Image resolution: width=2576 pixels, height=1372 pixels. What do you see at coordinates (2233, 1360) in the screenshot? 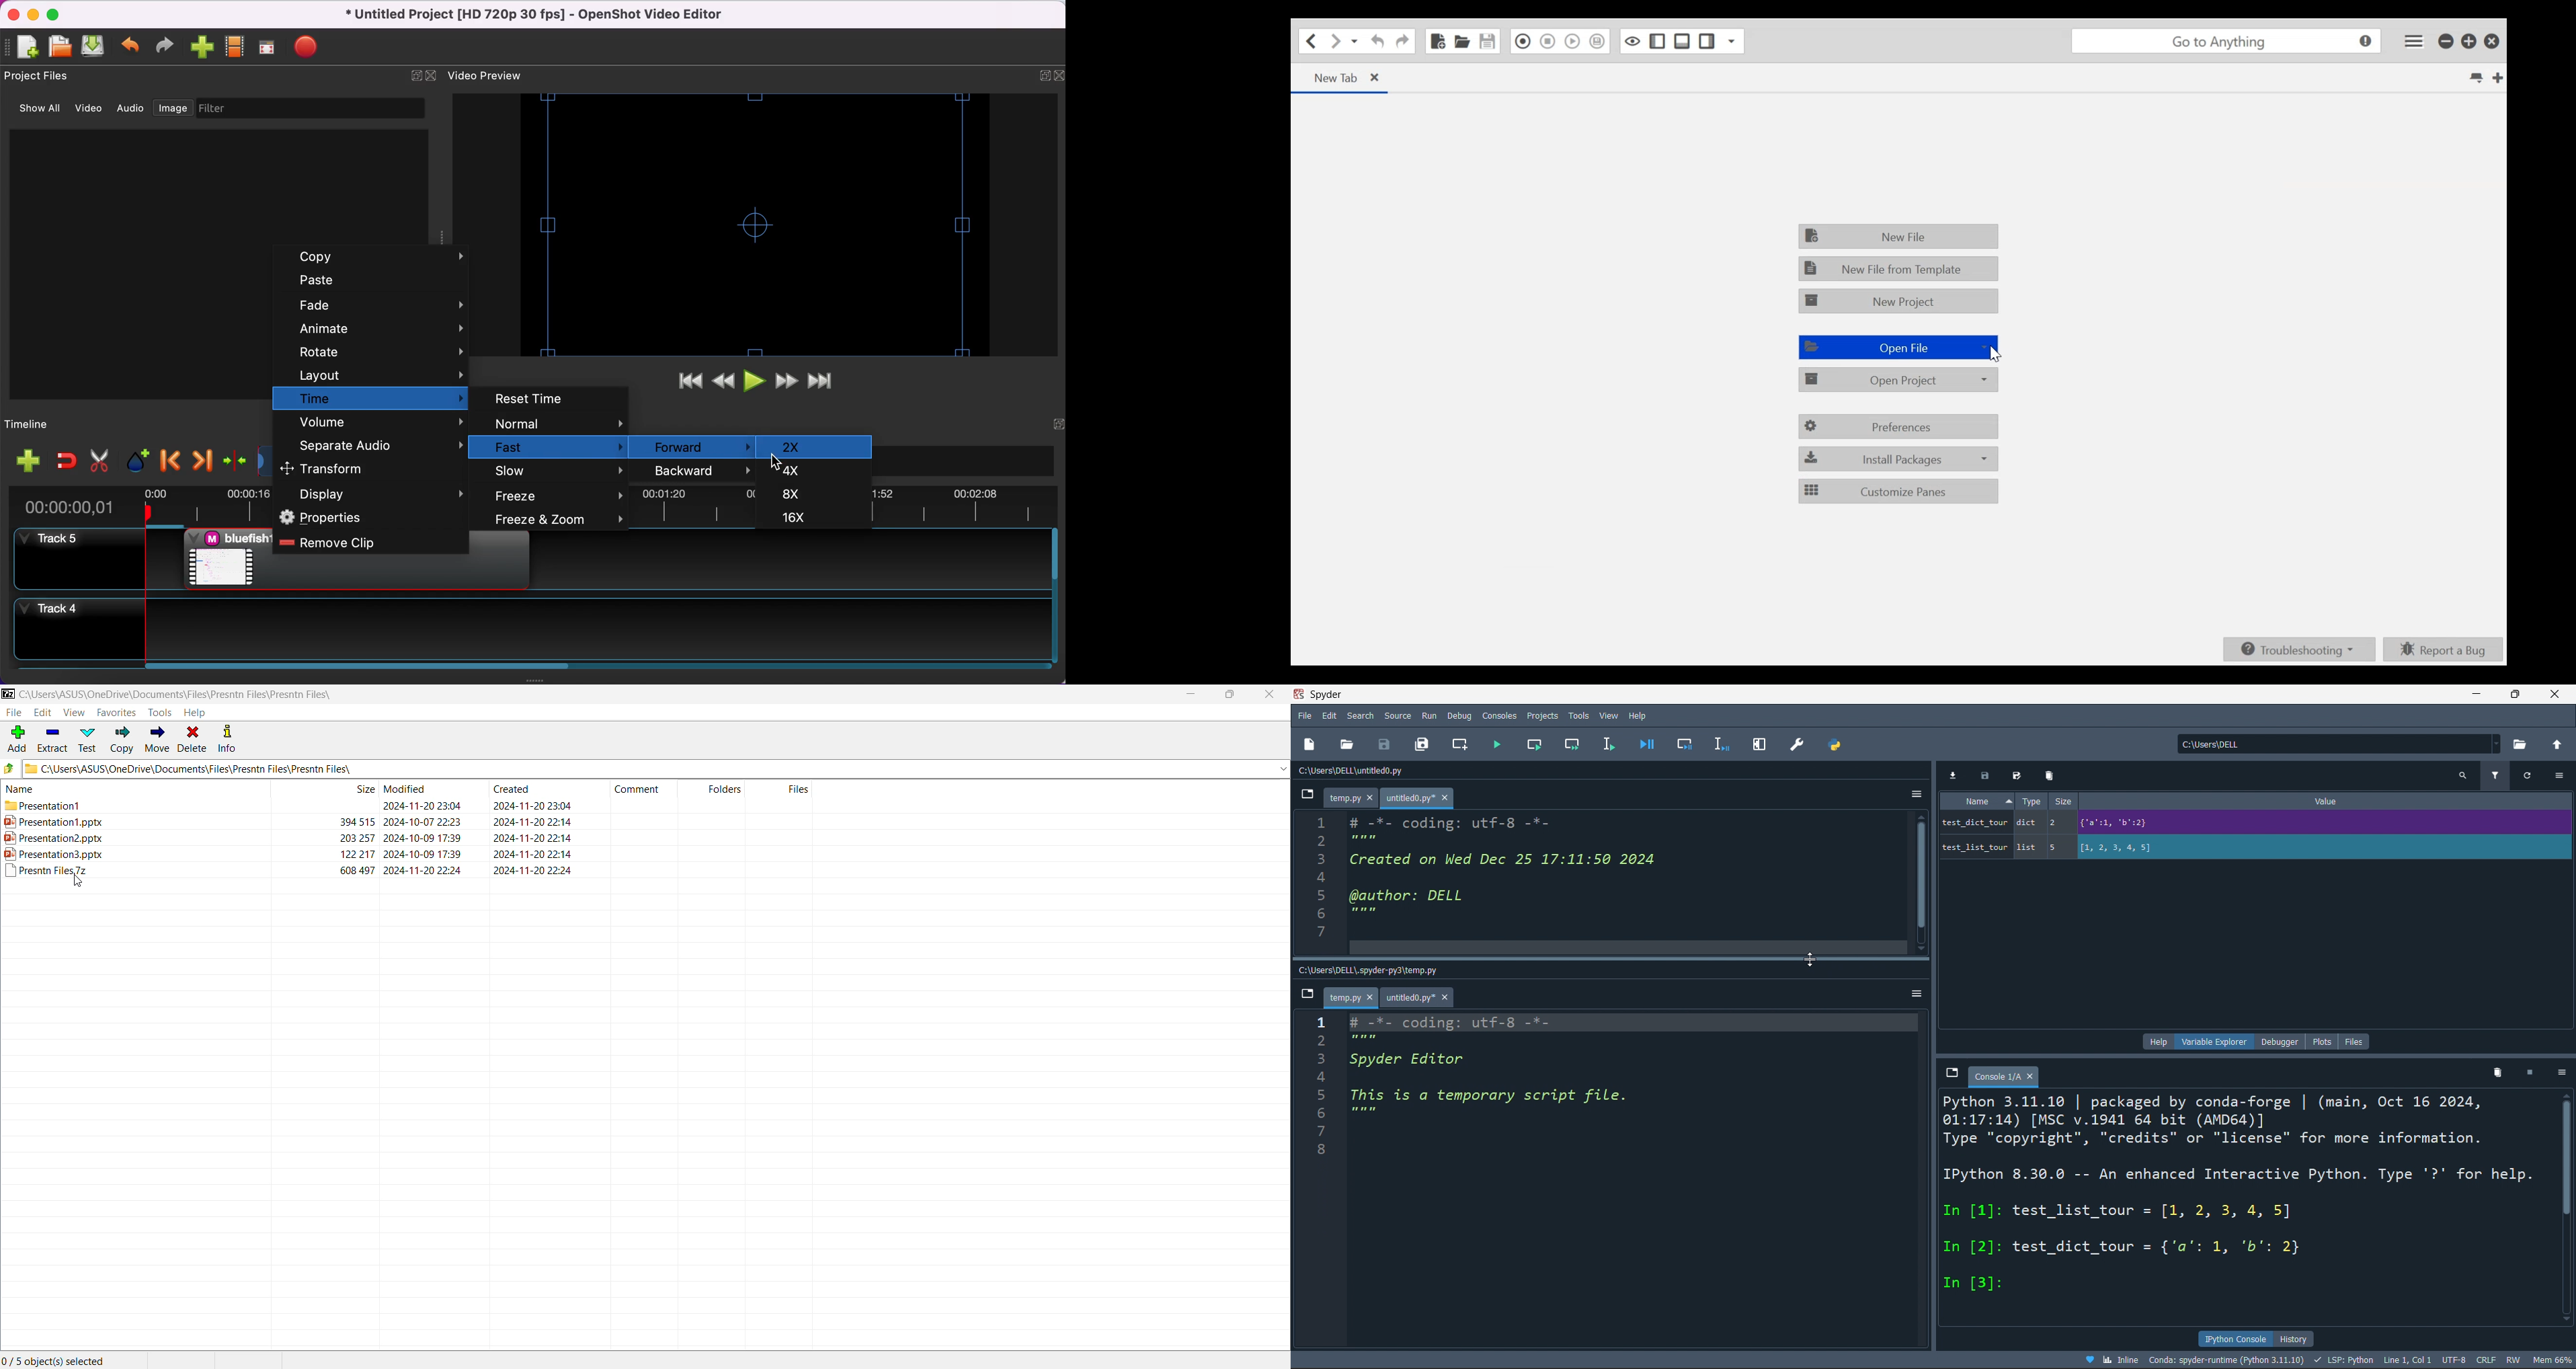
I see `Conda: spyder runtime (Python 3.11.10)` at bounding box center [2233, 1360].